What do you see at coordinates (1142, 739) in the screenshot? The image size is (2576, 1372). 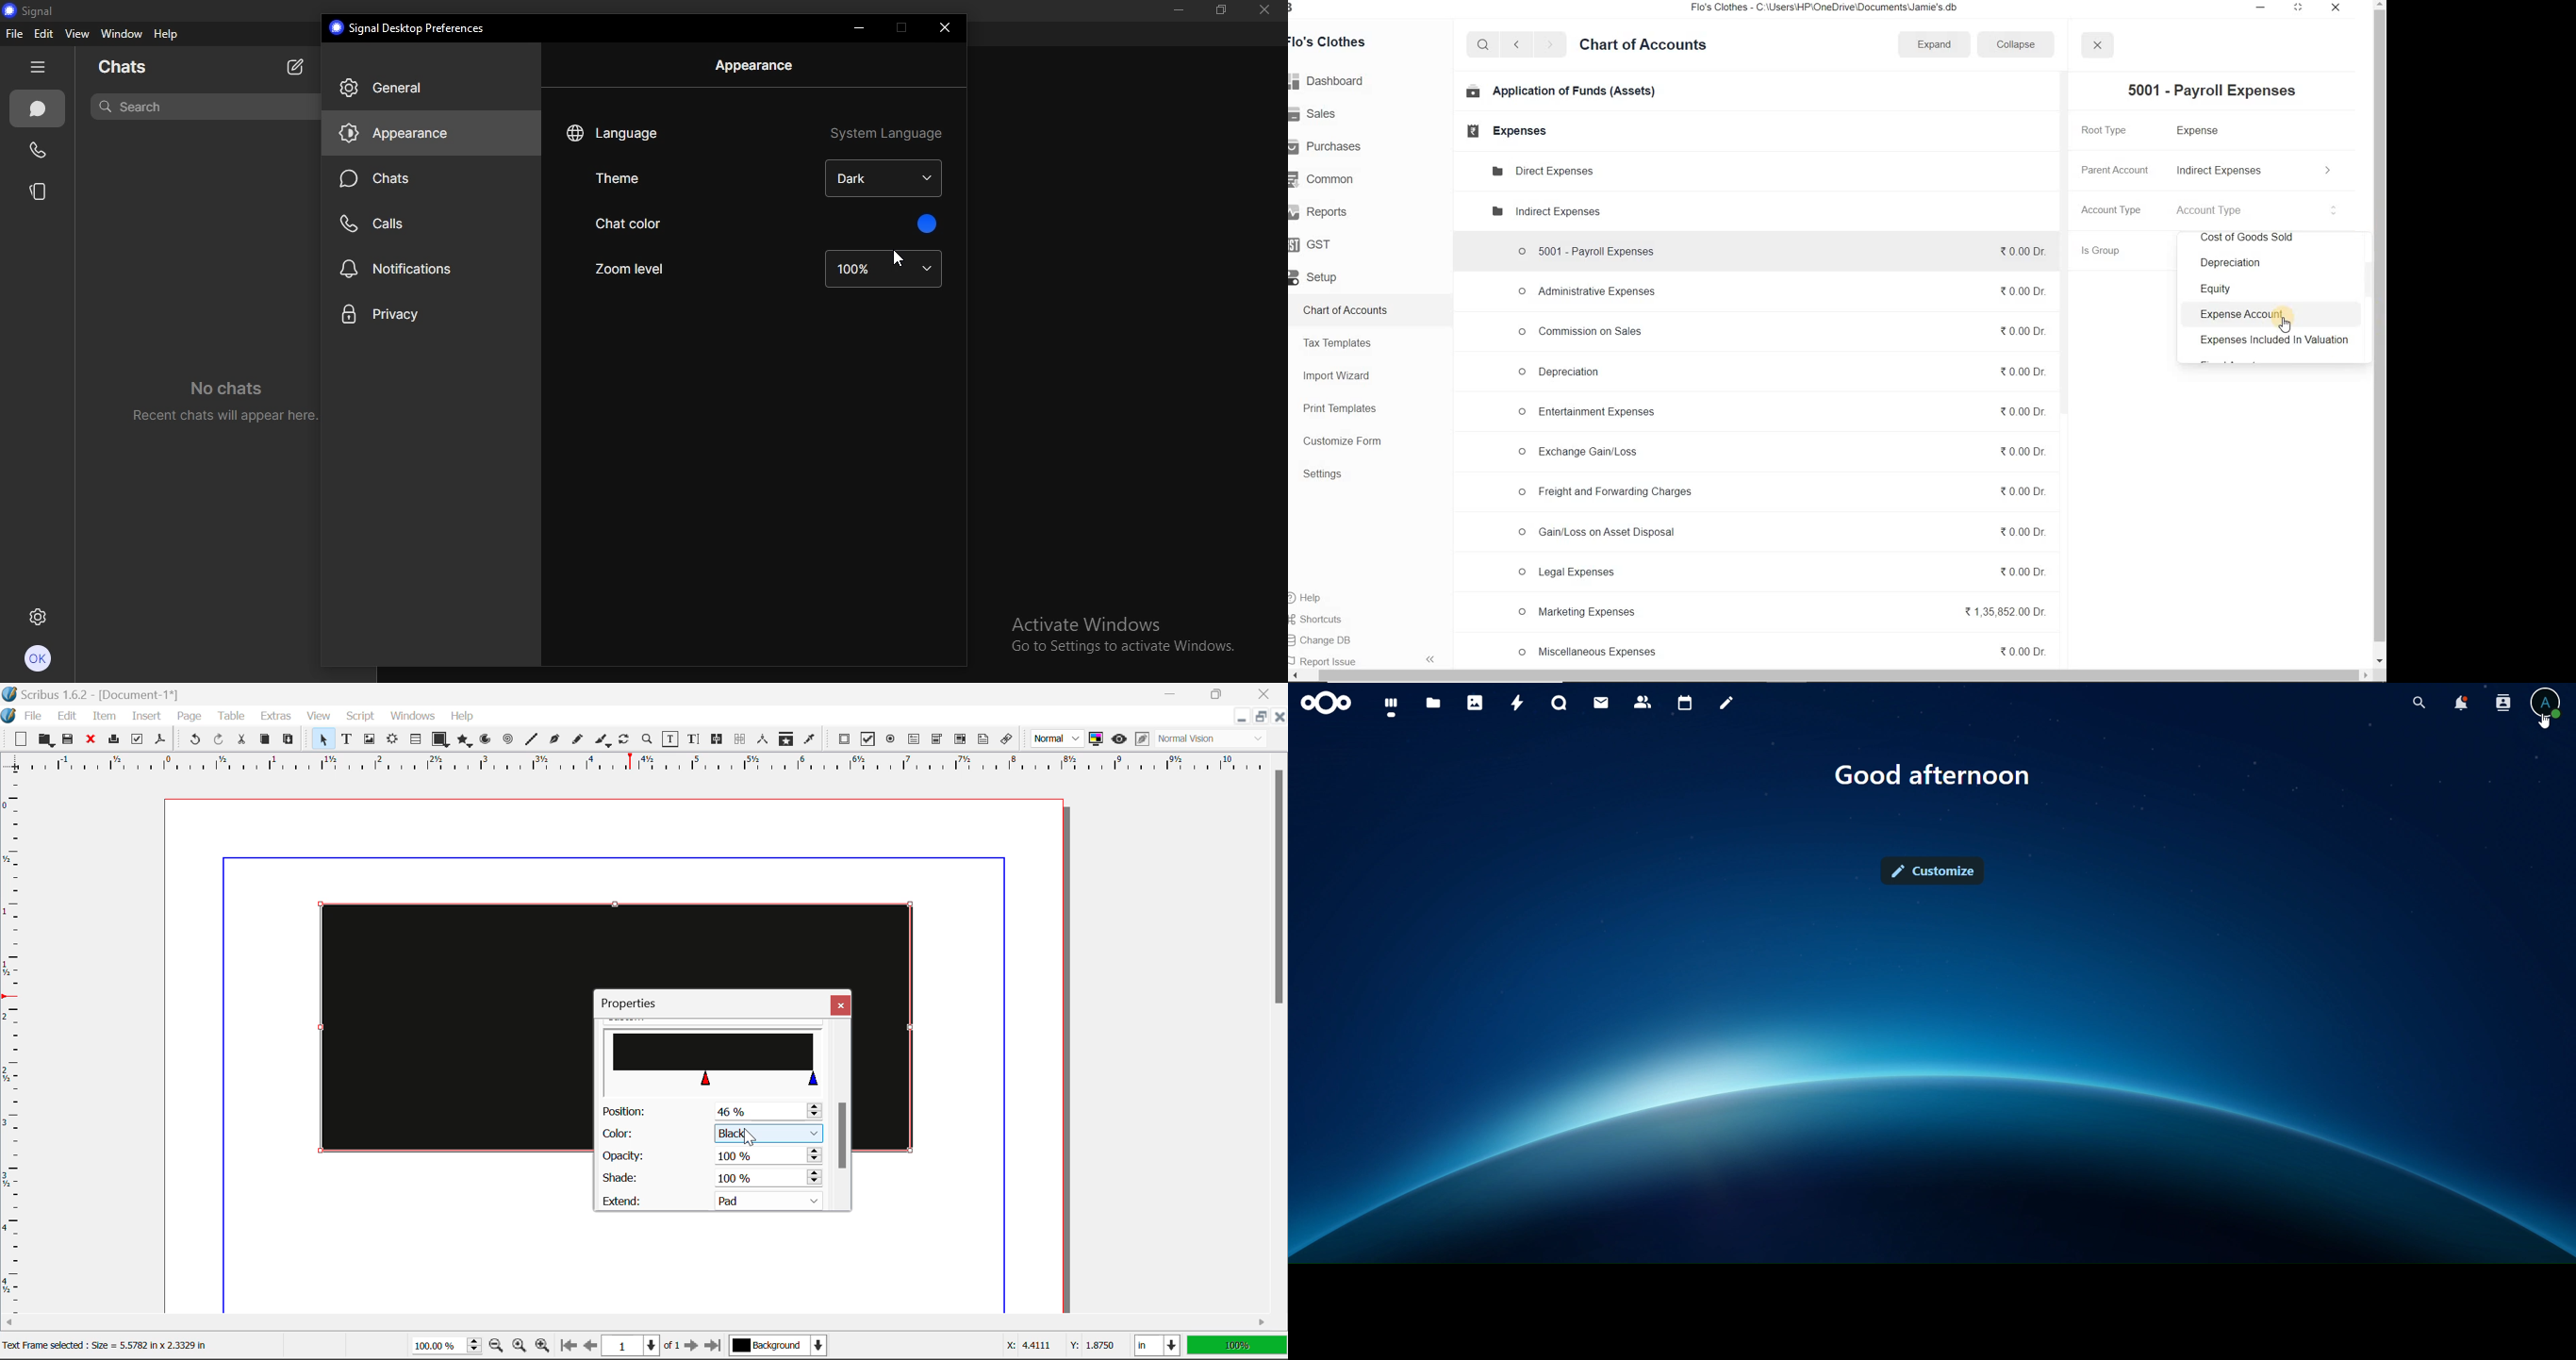 I see `Edit in Preview Mode` at bounding box center [1142, 739].